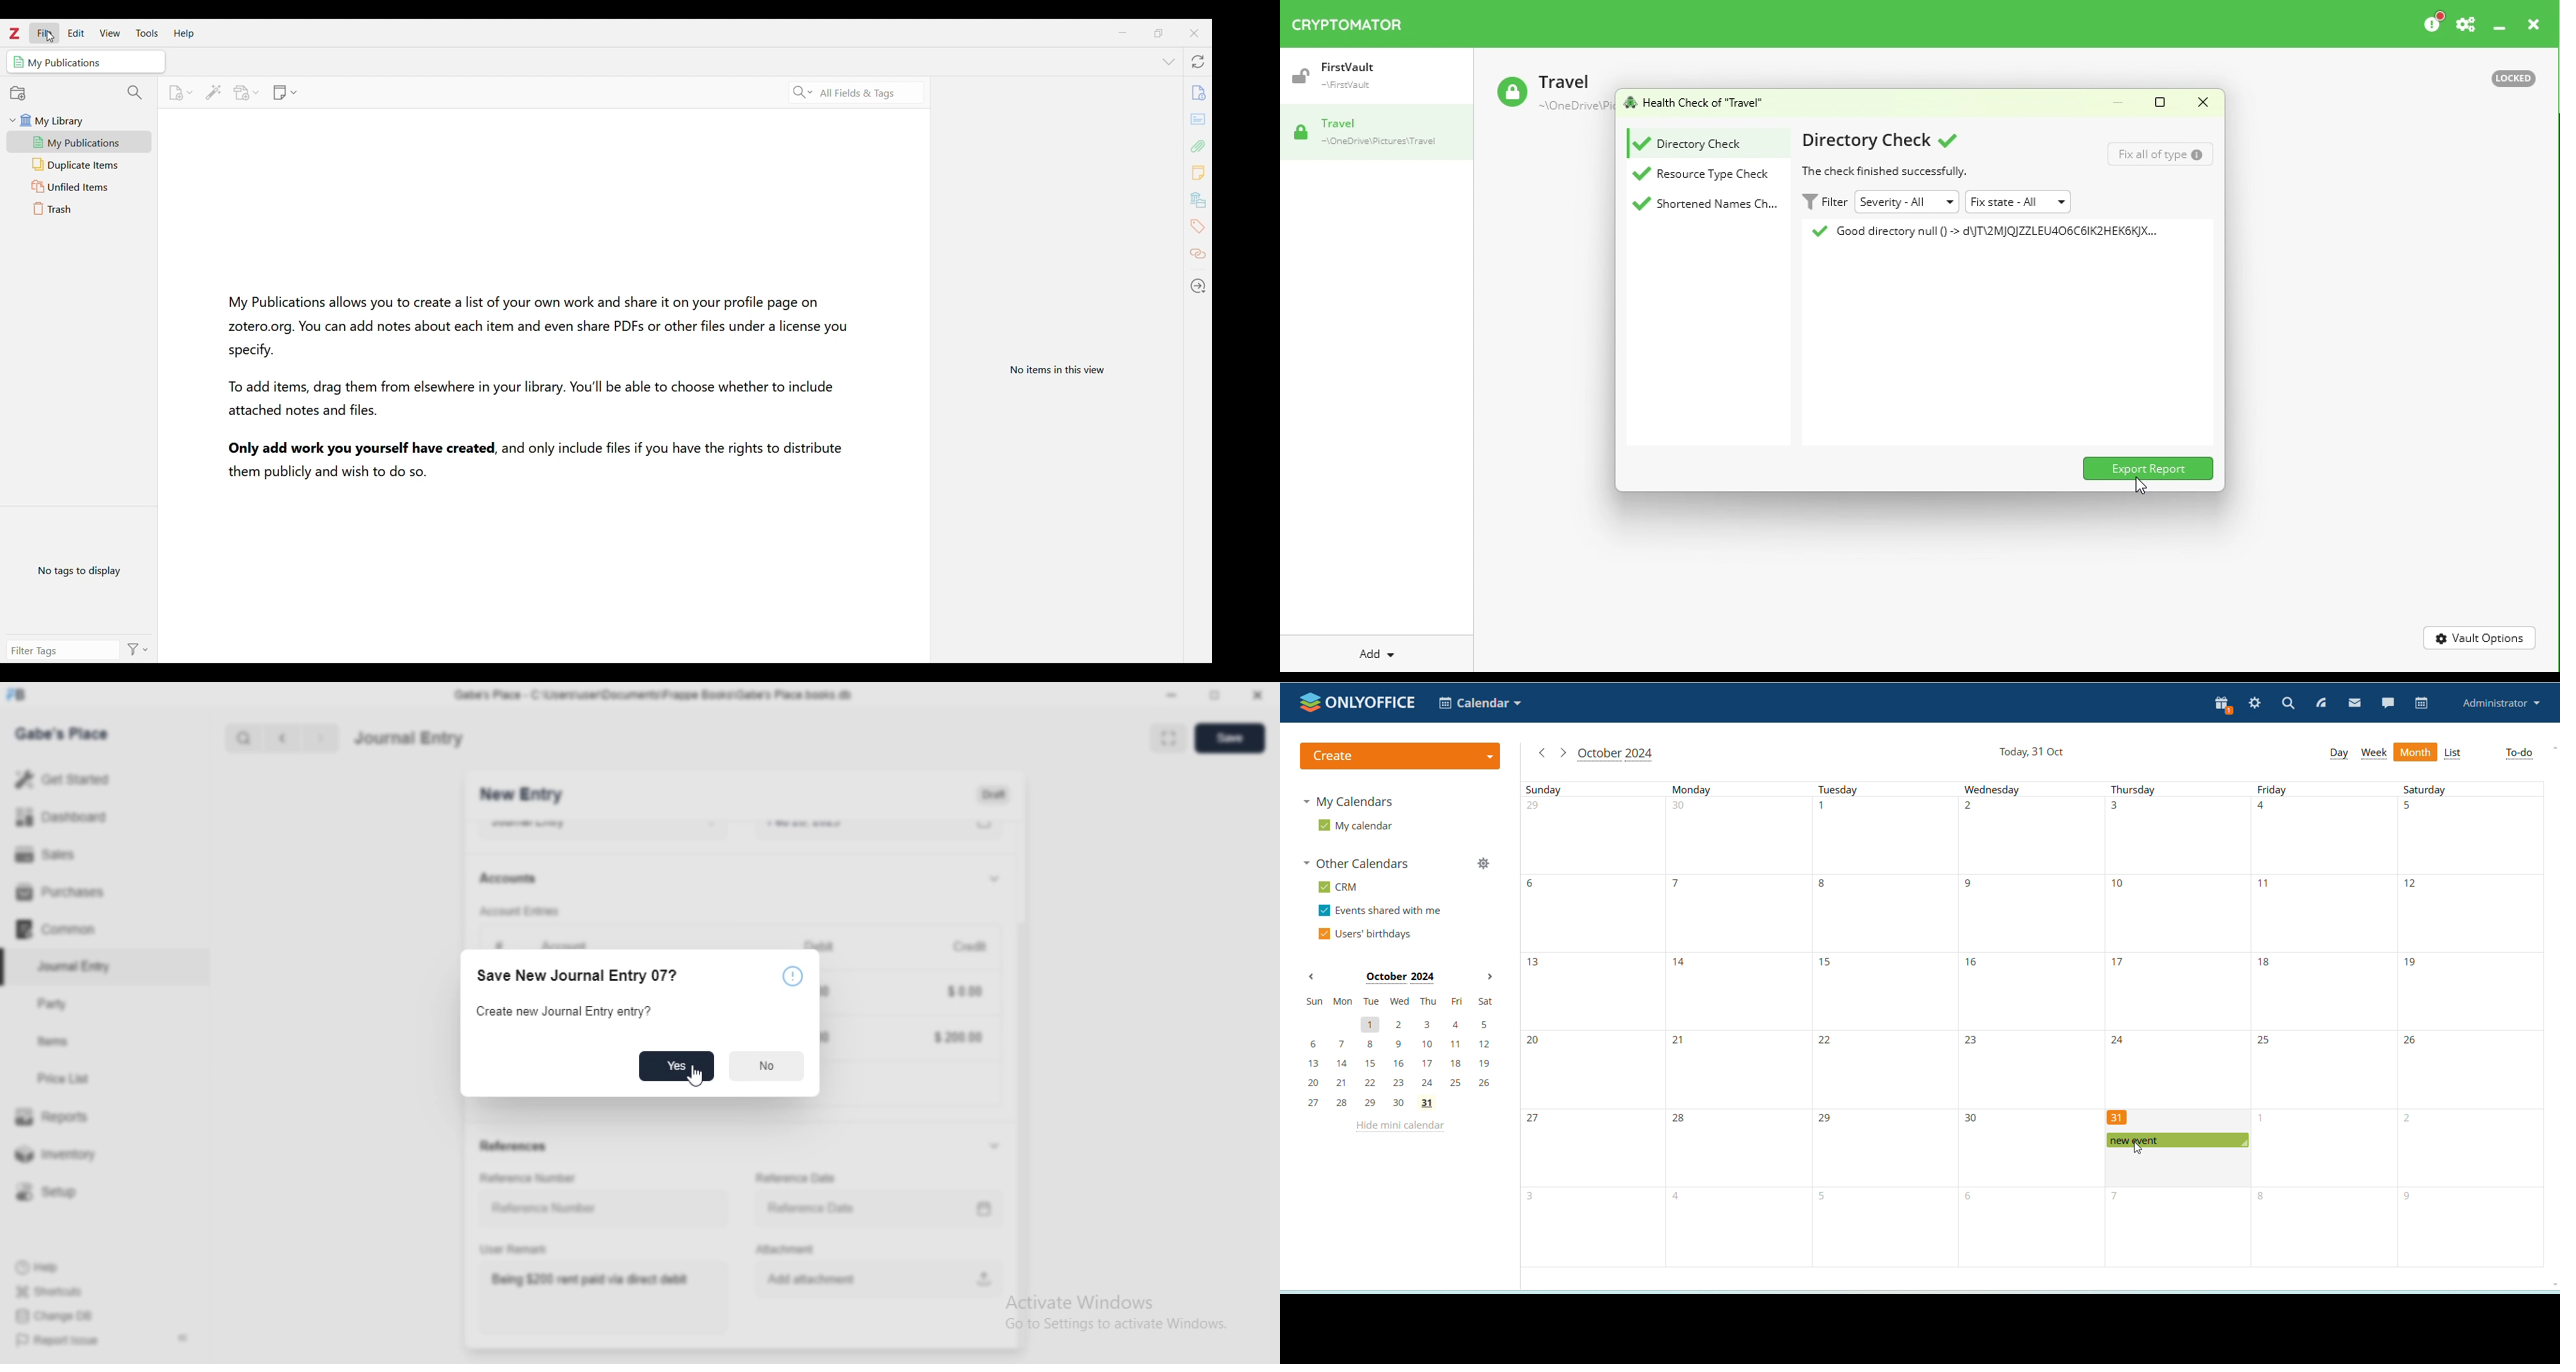 The width and height of the screenshot is (2576, 1372). Describe the element at coordinates (1199, 225) in the screenshot. I see `Tags` at that location.